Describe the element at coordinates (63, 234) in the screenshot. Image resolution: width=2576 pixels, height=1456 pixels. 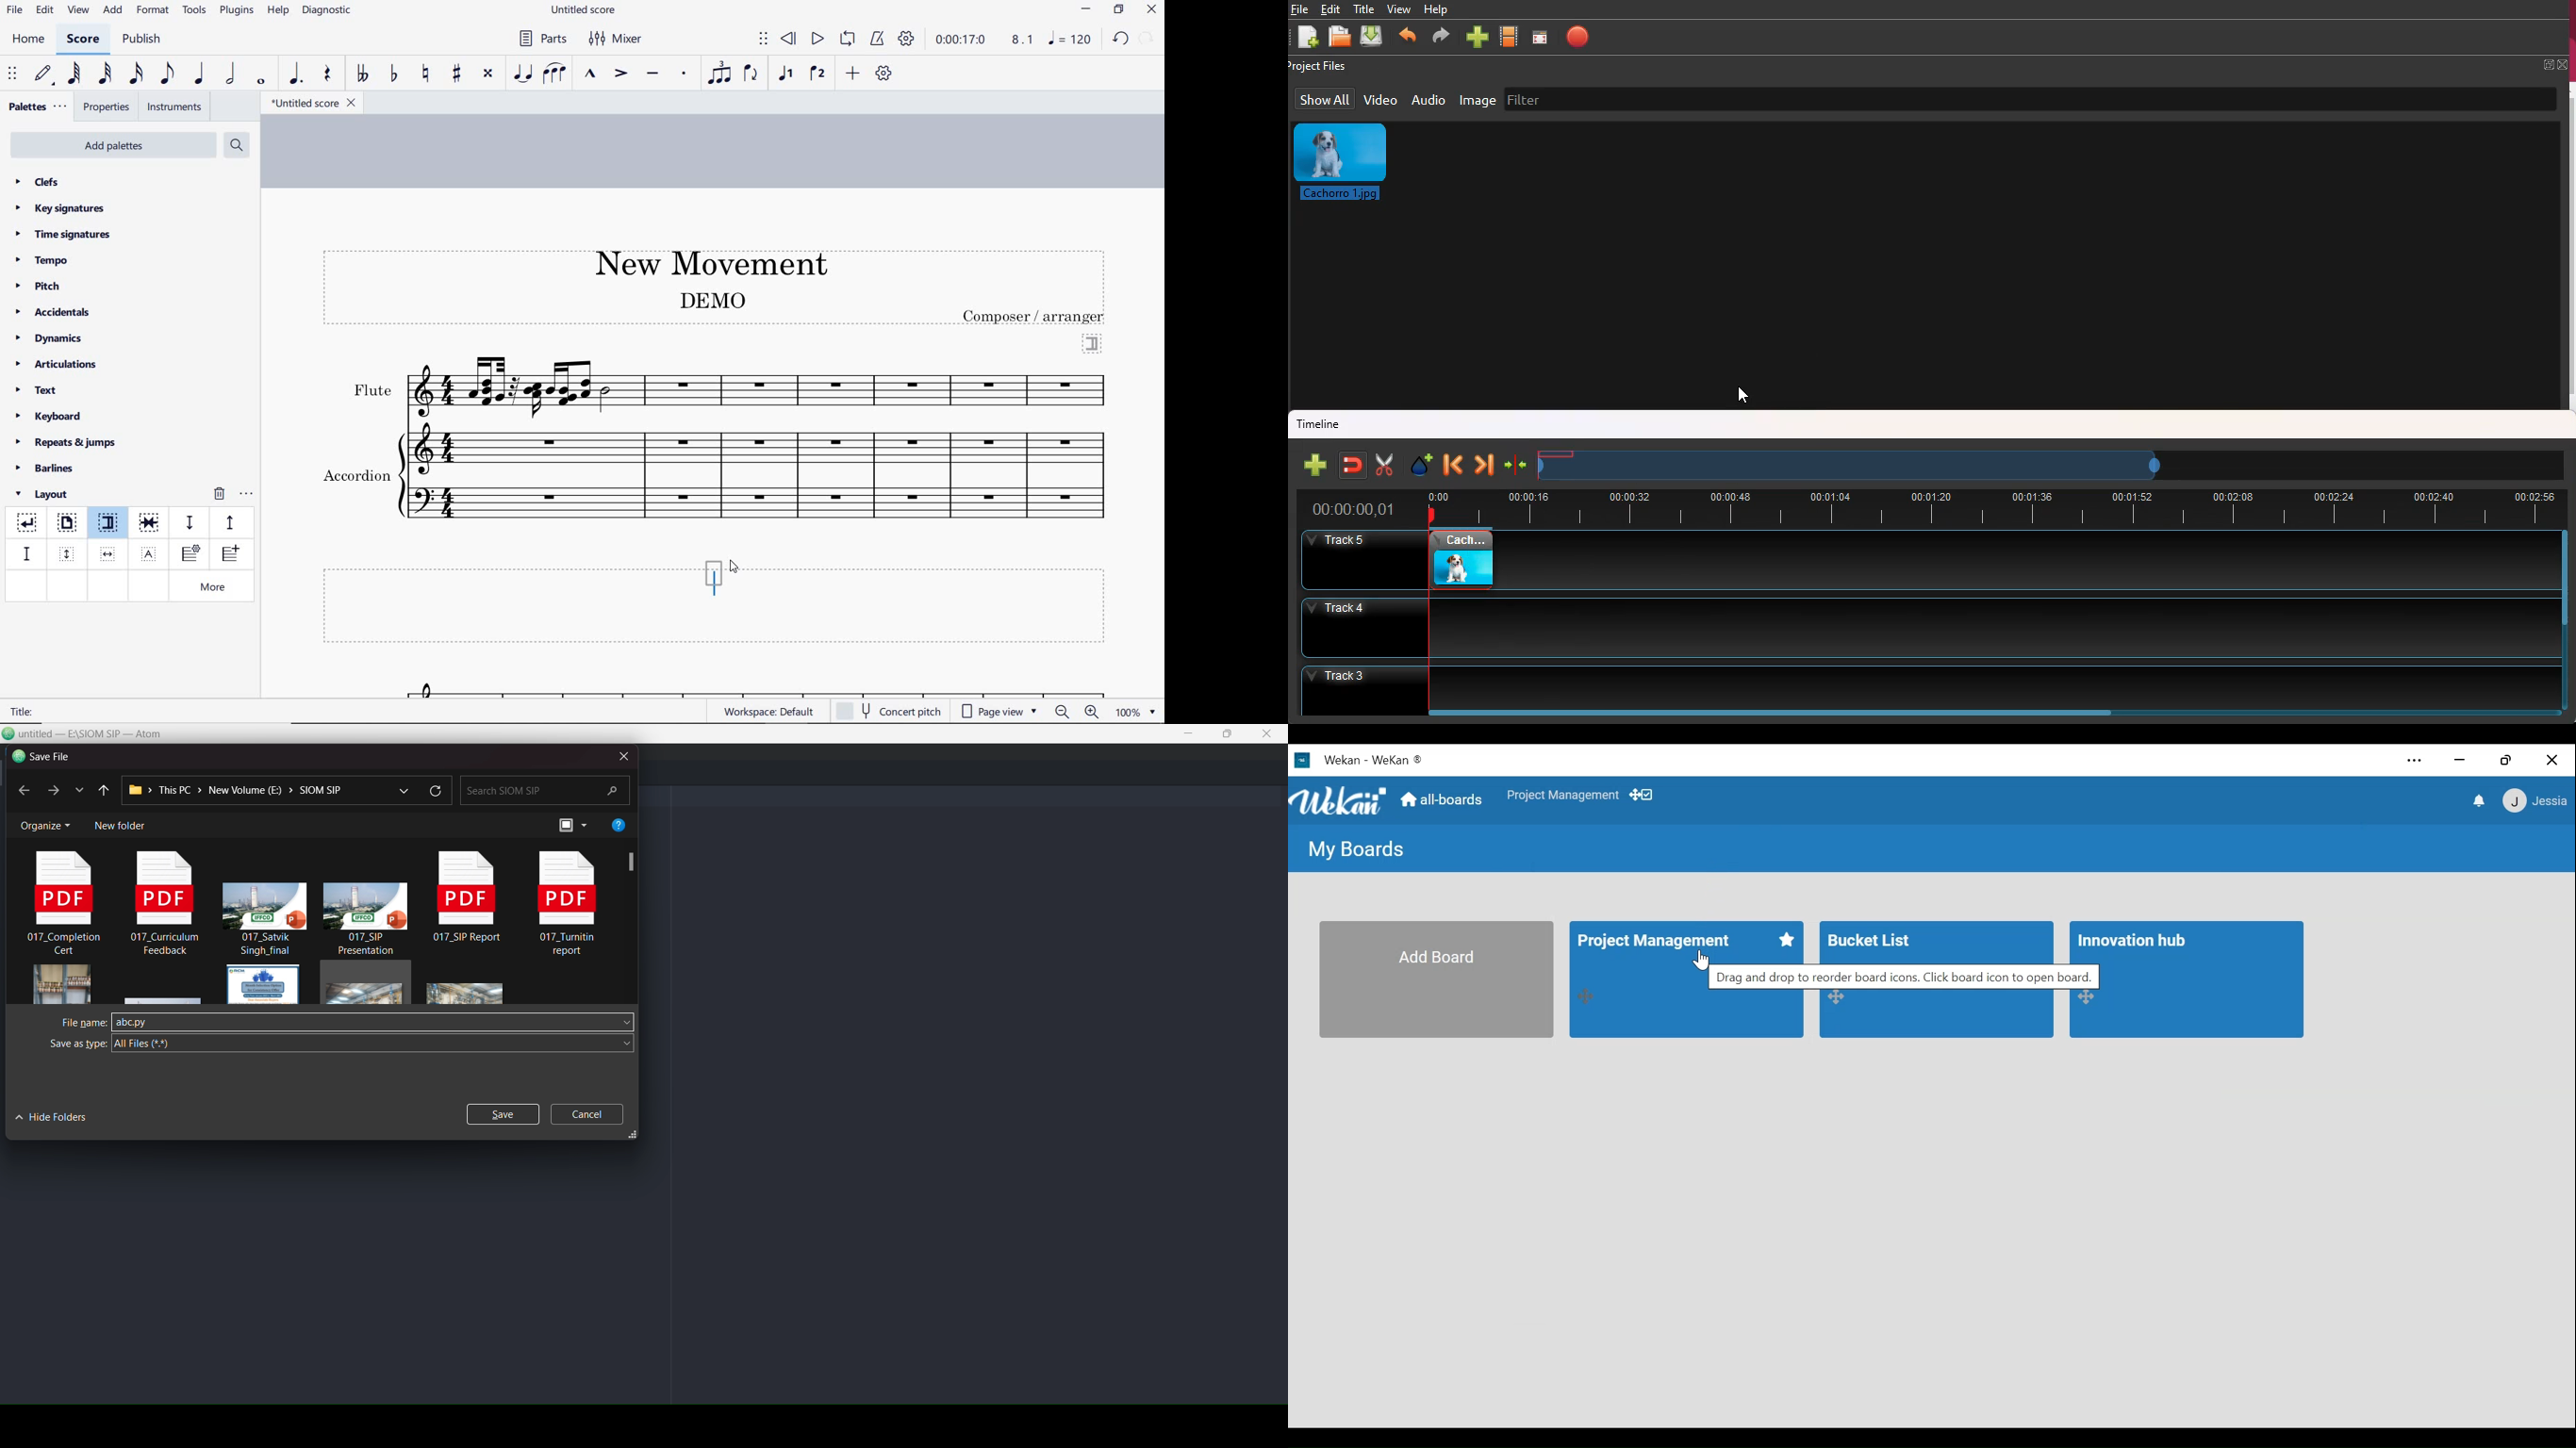
I see `time signatures` at that location.